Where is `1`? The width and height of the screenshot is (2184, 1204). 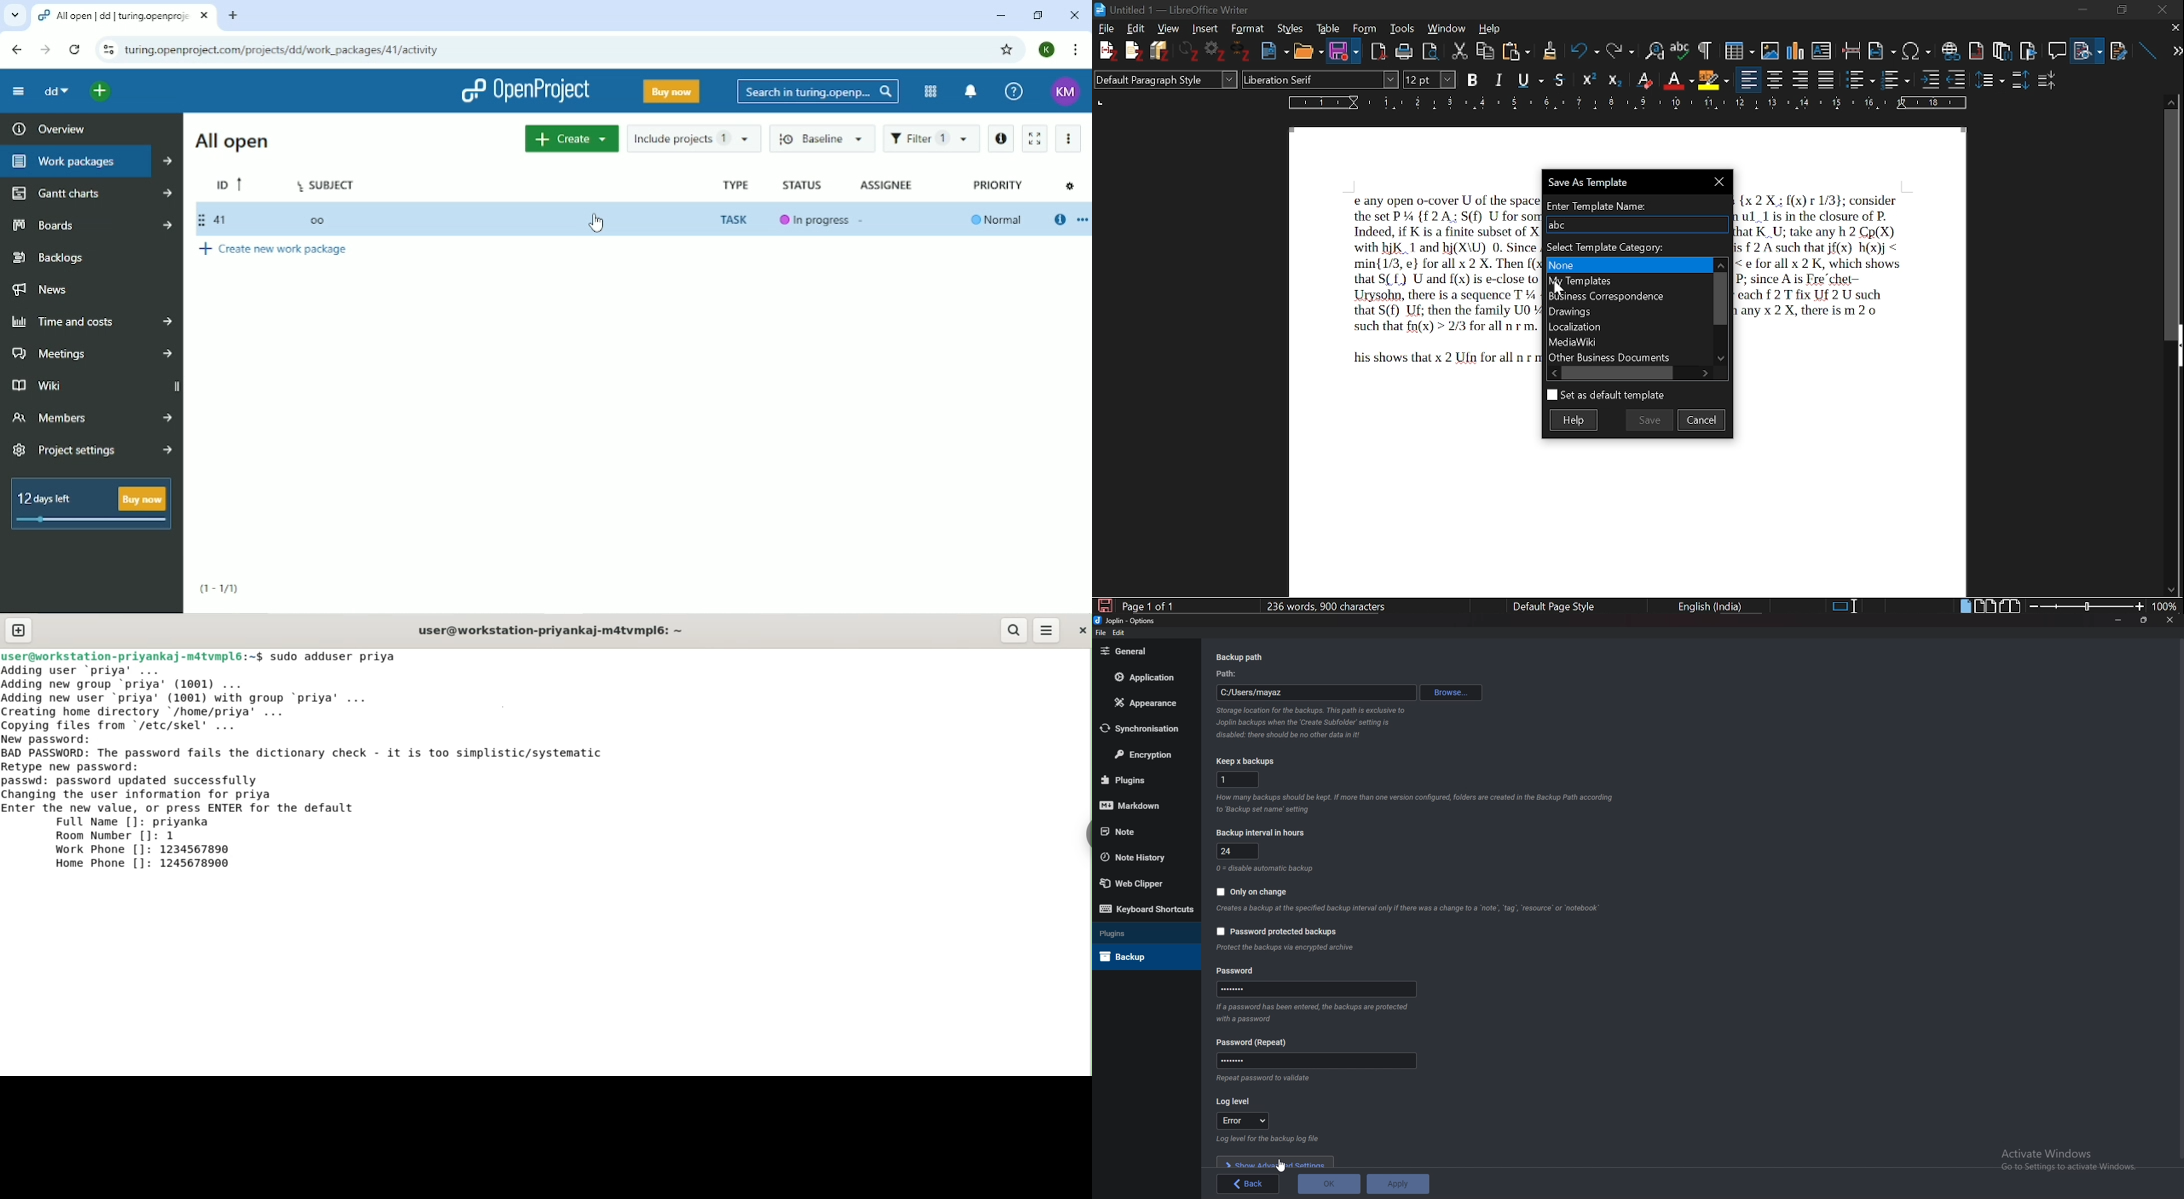
1 is located at coordinates (175, 836).